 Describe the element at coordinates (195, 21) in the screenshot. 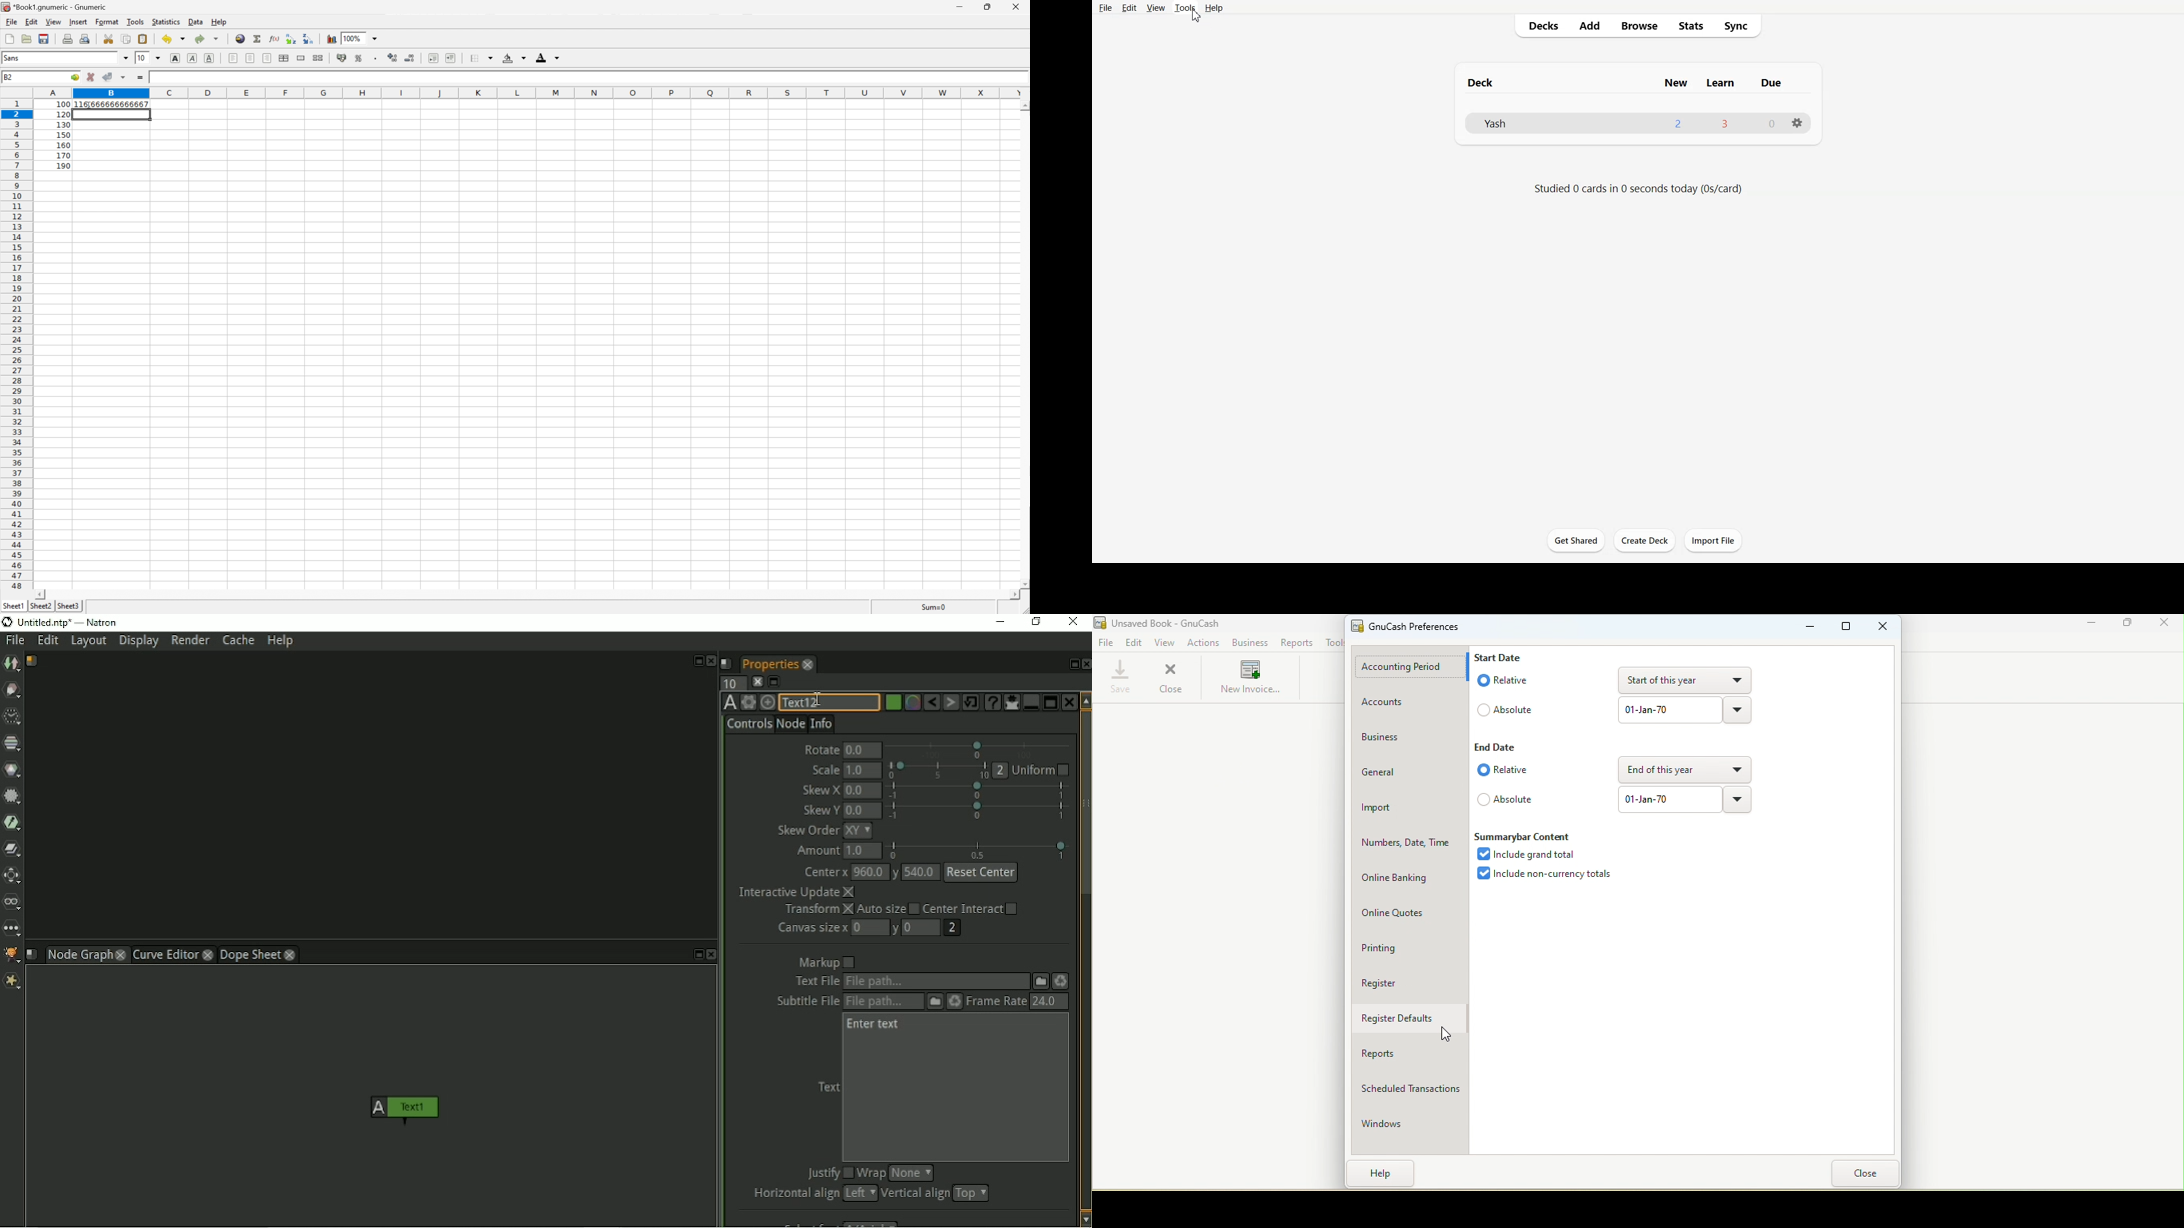

I see `Data` at that location.